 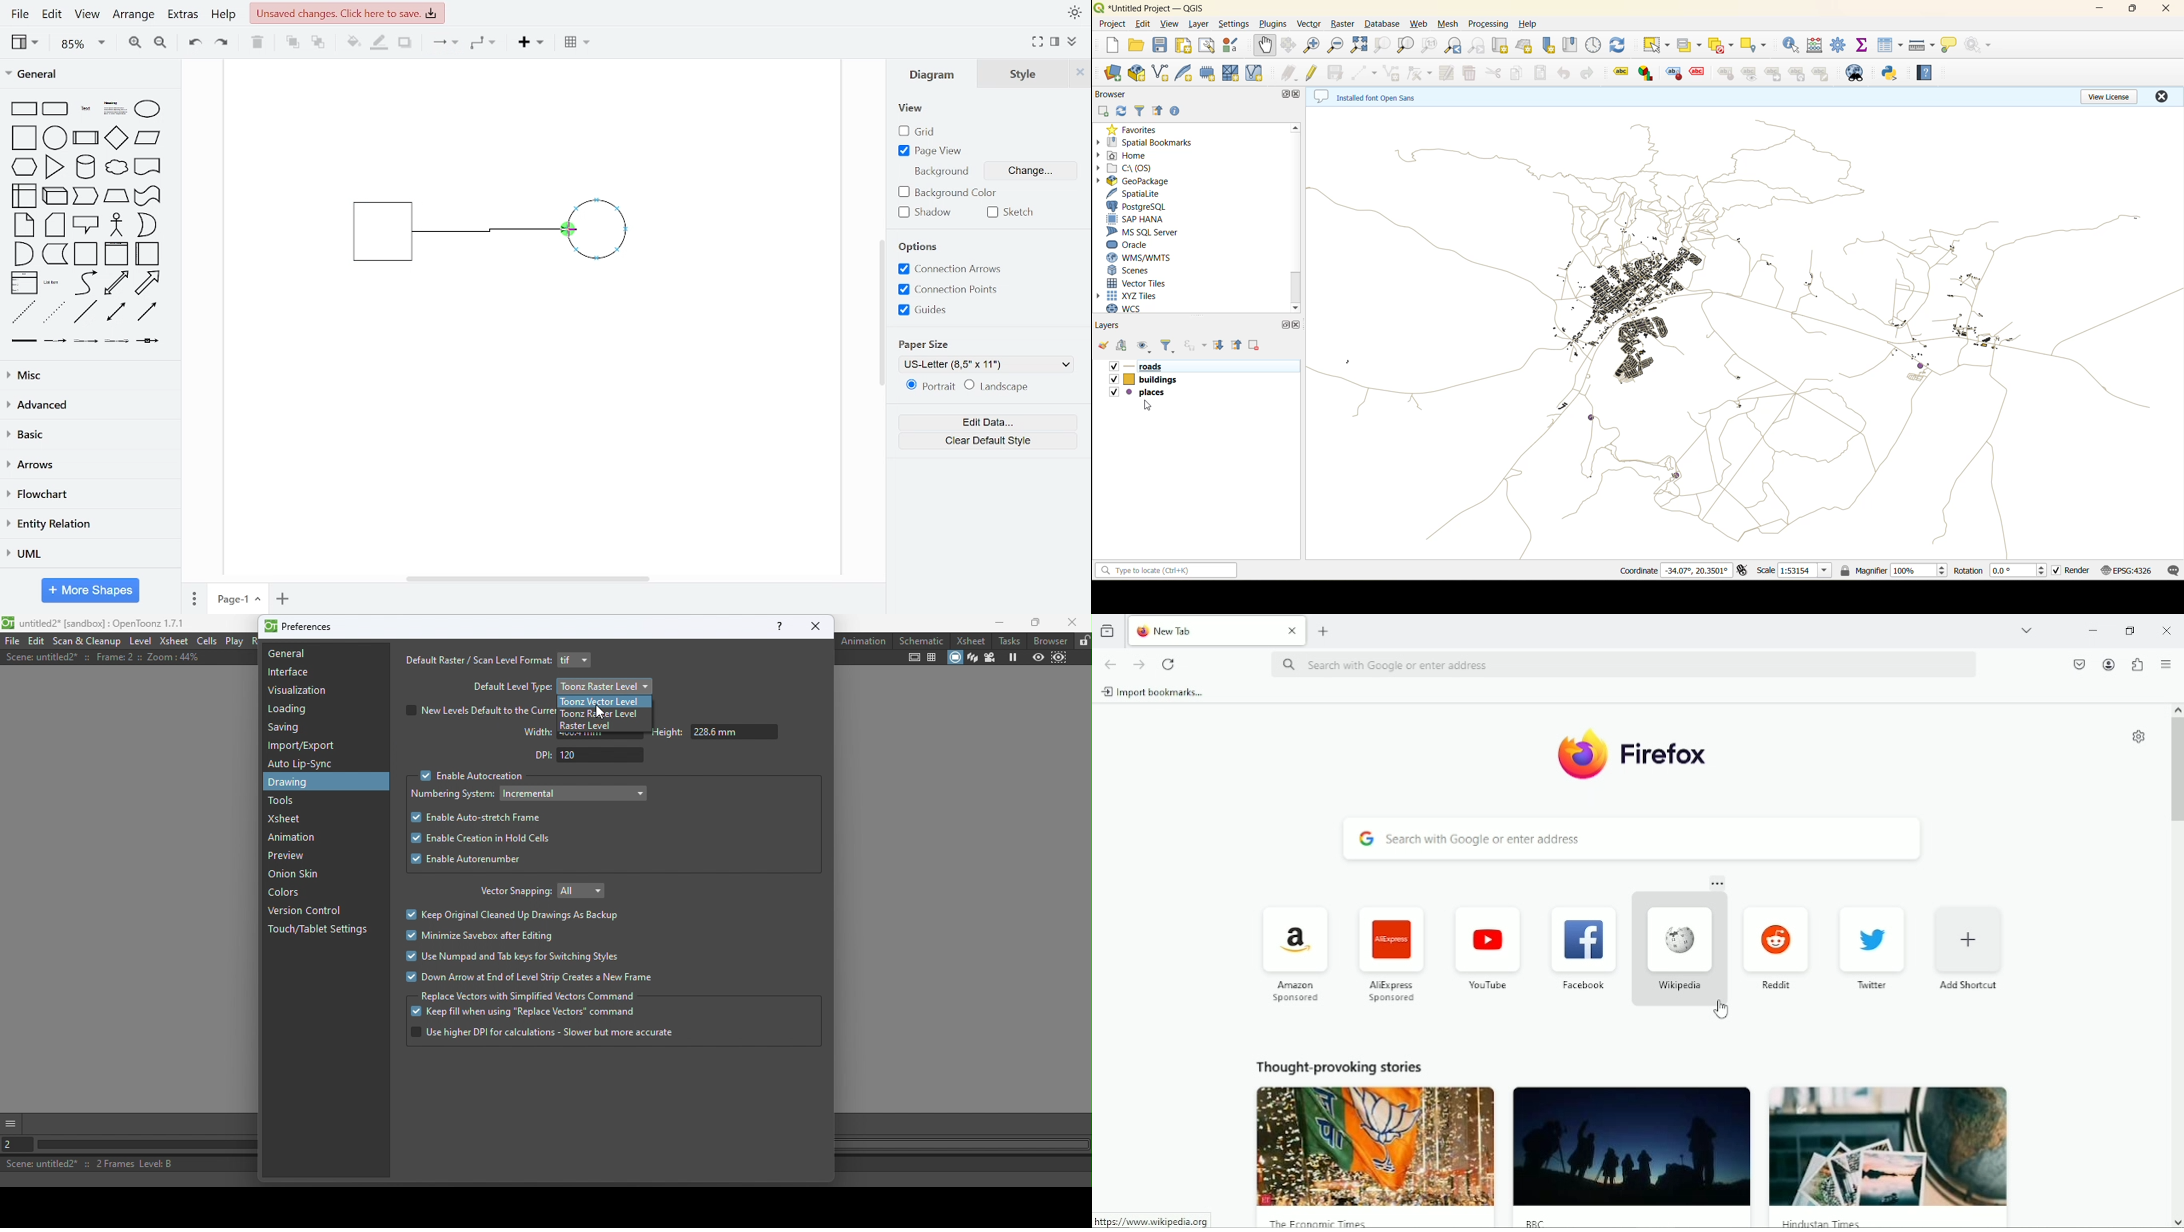 I want to click on settings, so click(x=1237, y=25).